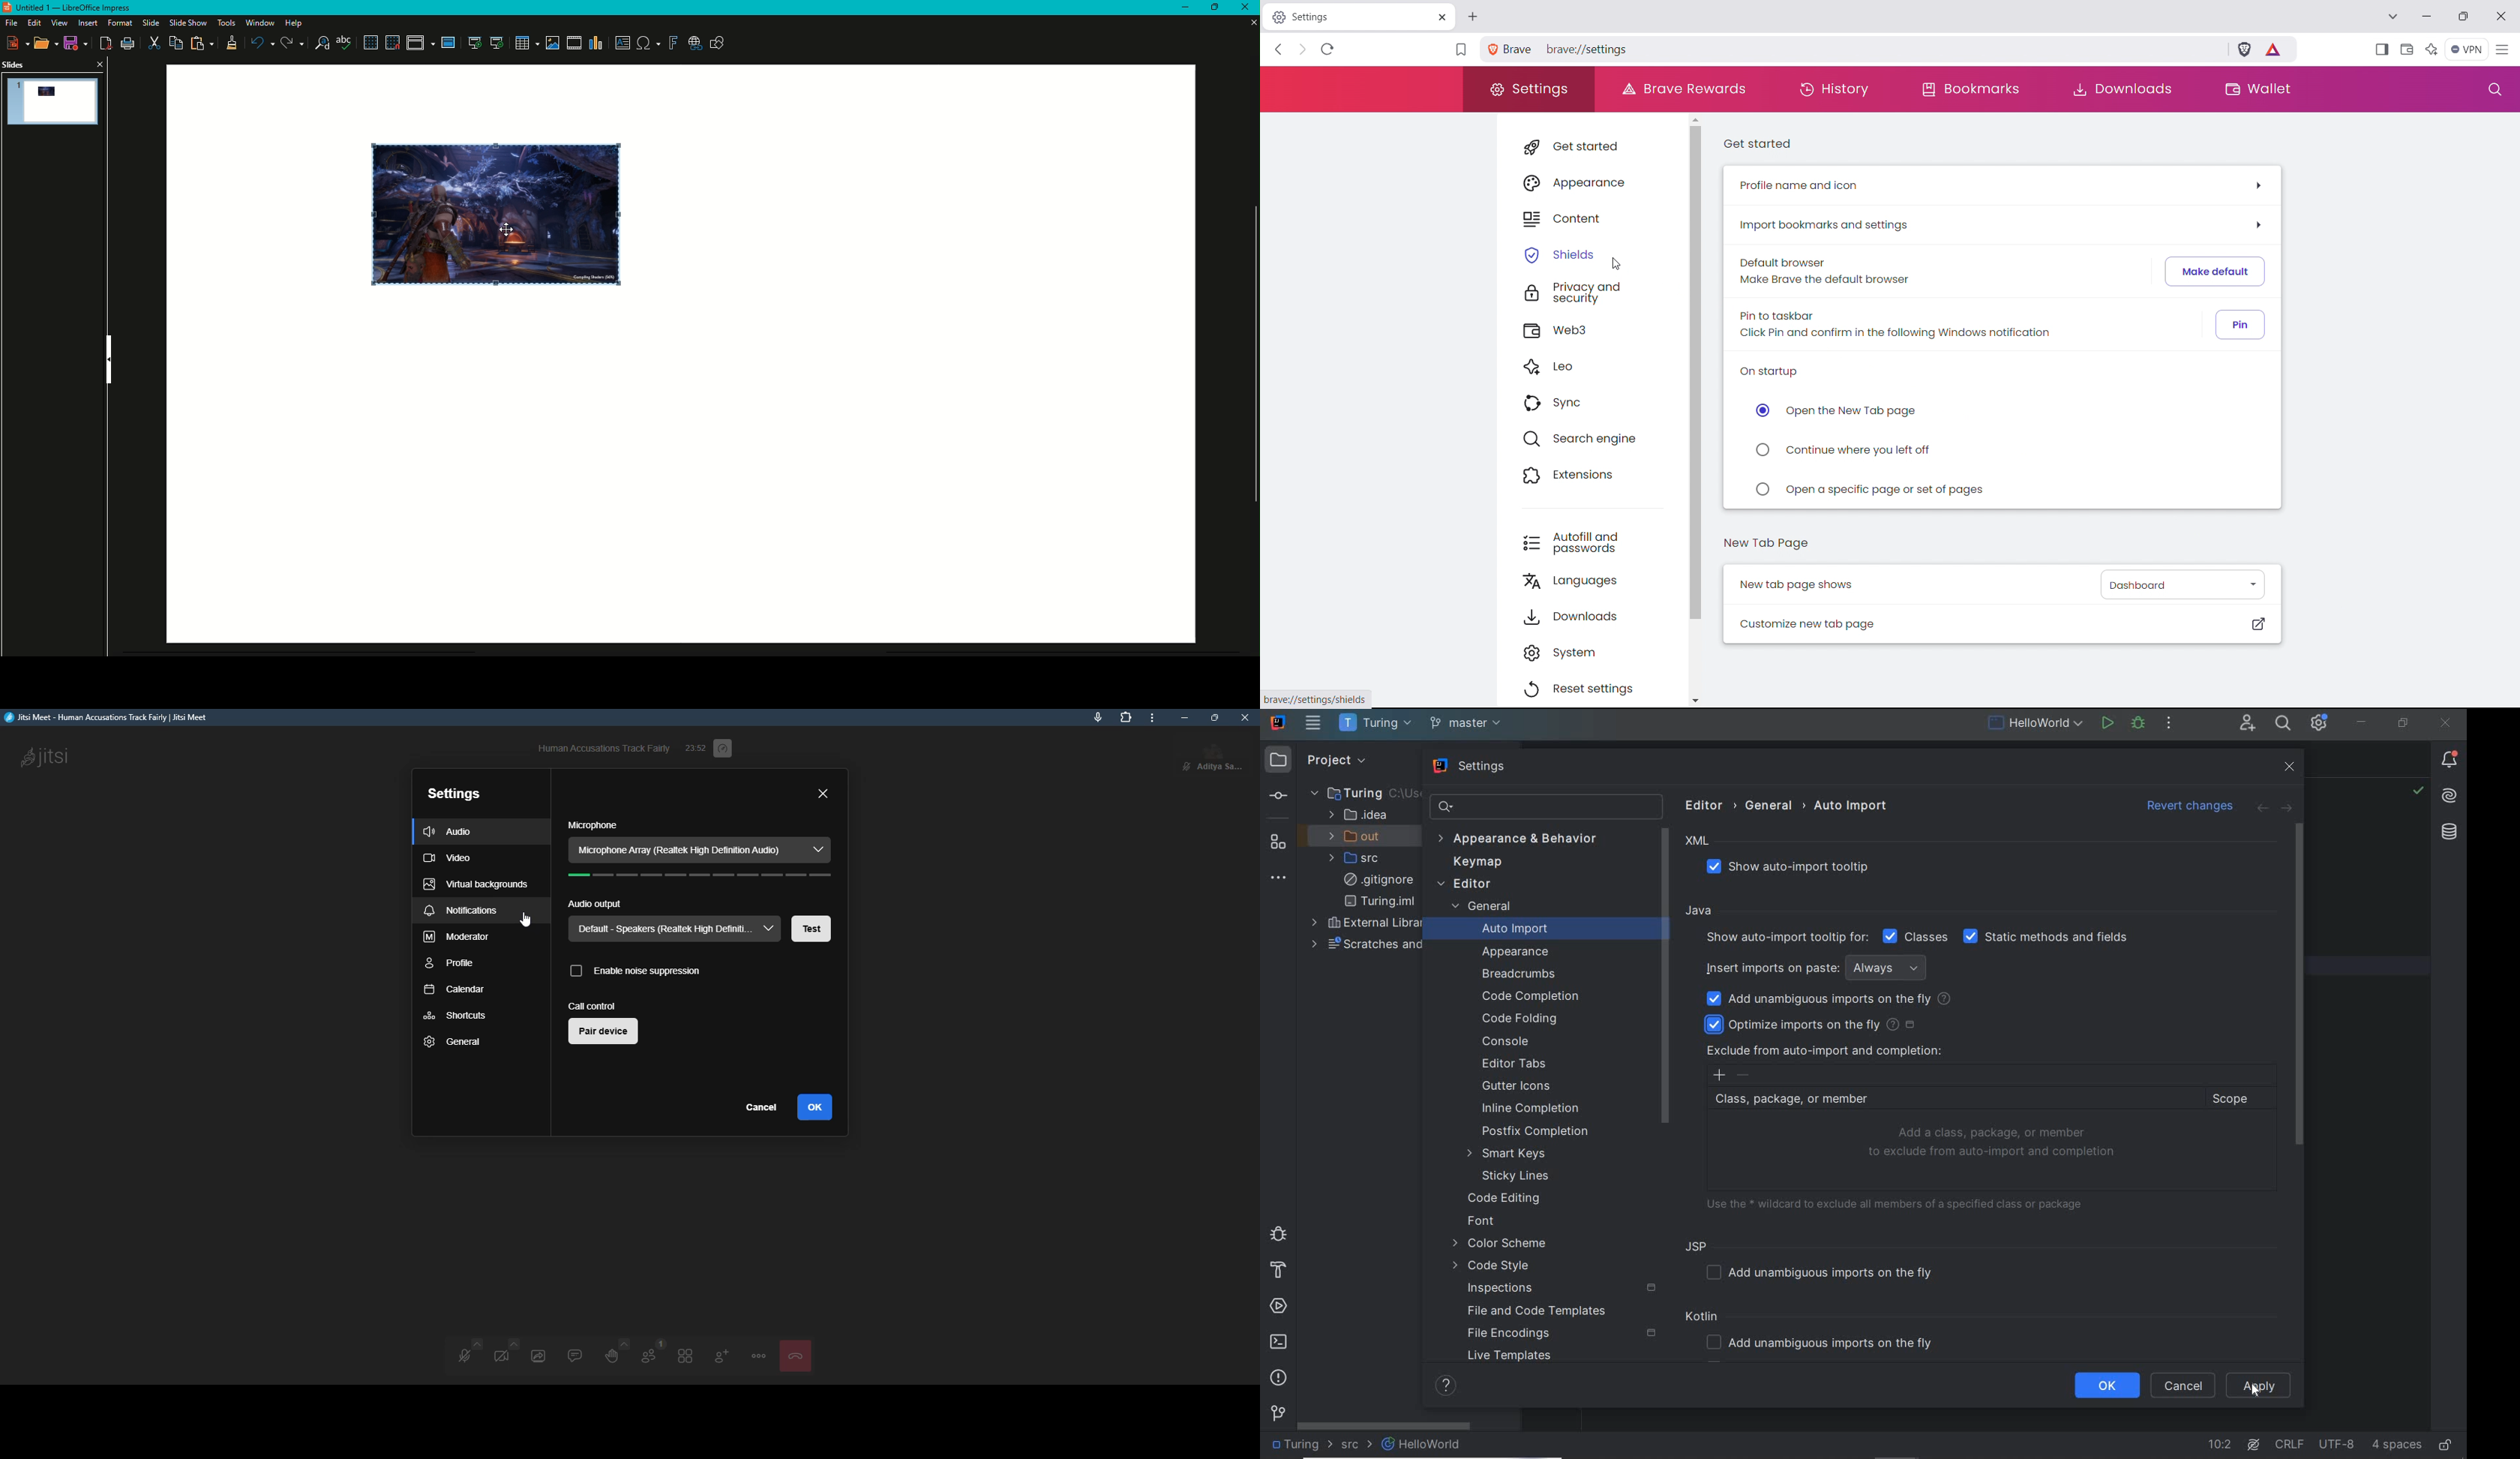 This screenshot has width=2520, height=1484. I want to click on microphone, so click(593, 825).